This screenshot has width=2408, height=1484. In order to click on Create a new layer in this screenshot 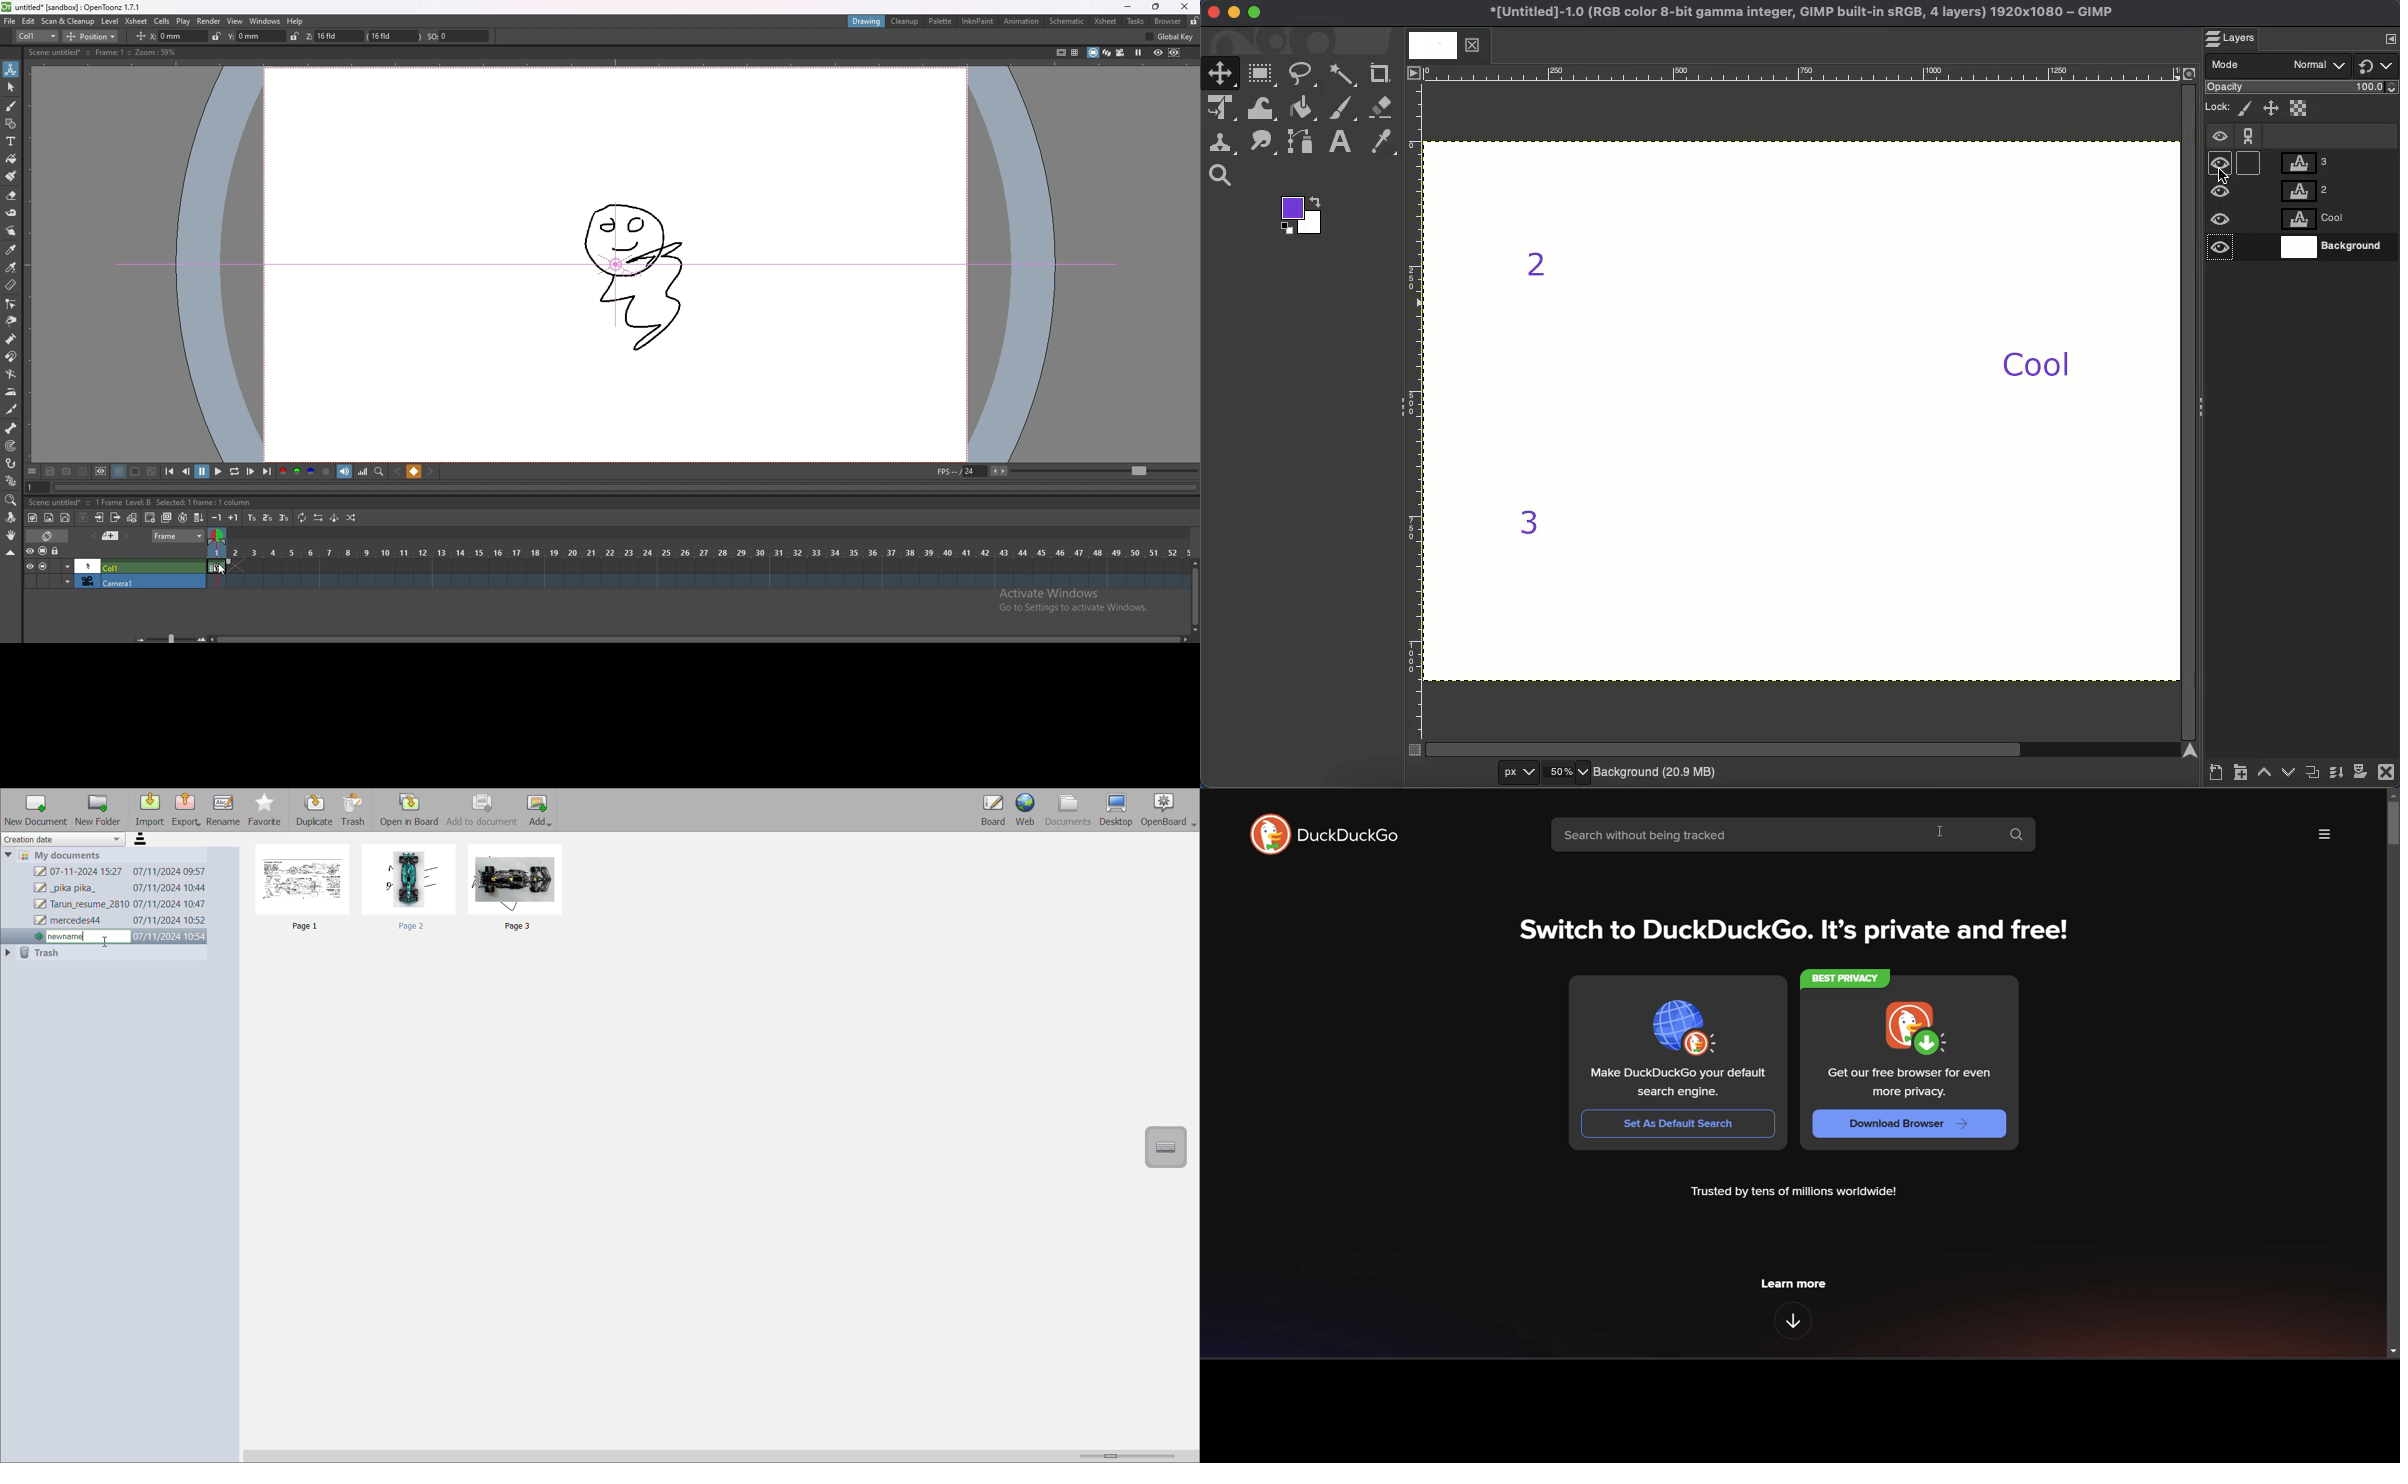, I will do `click(2215, 775)`.